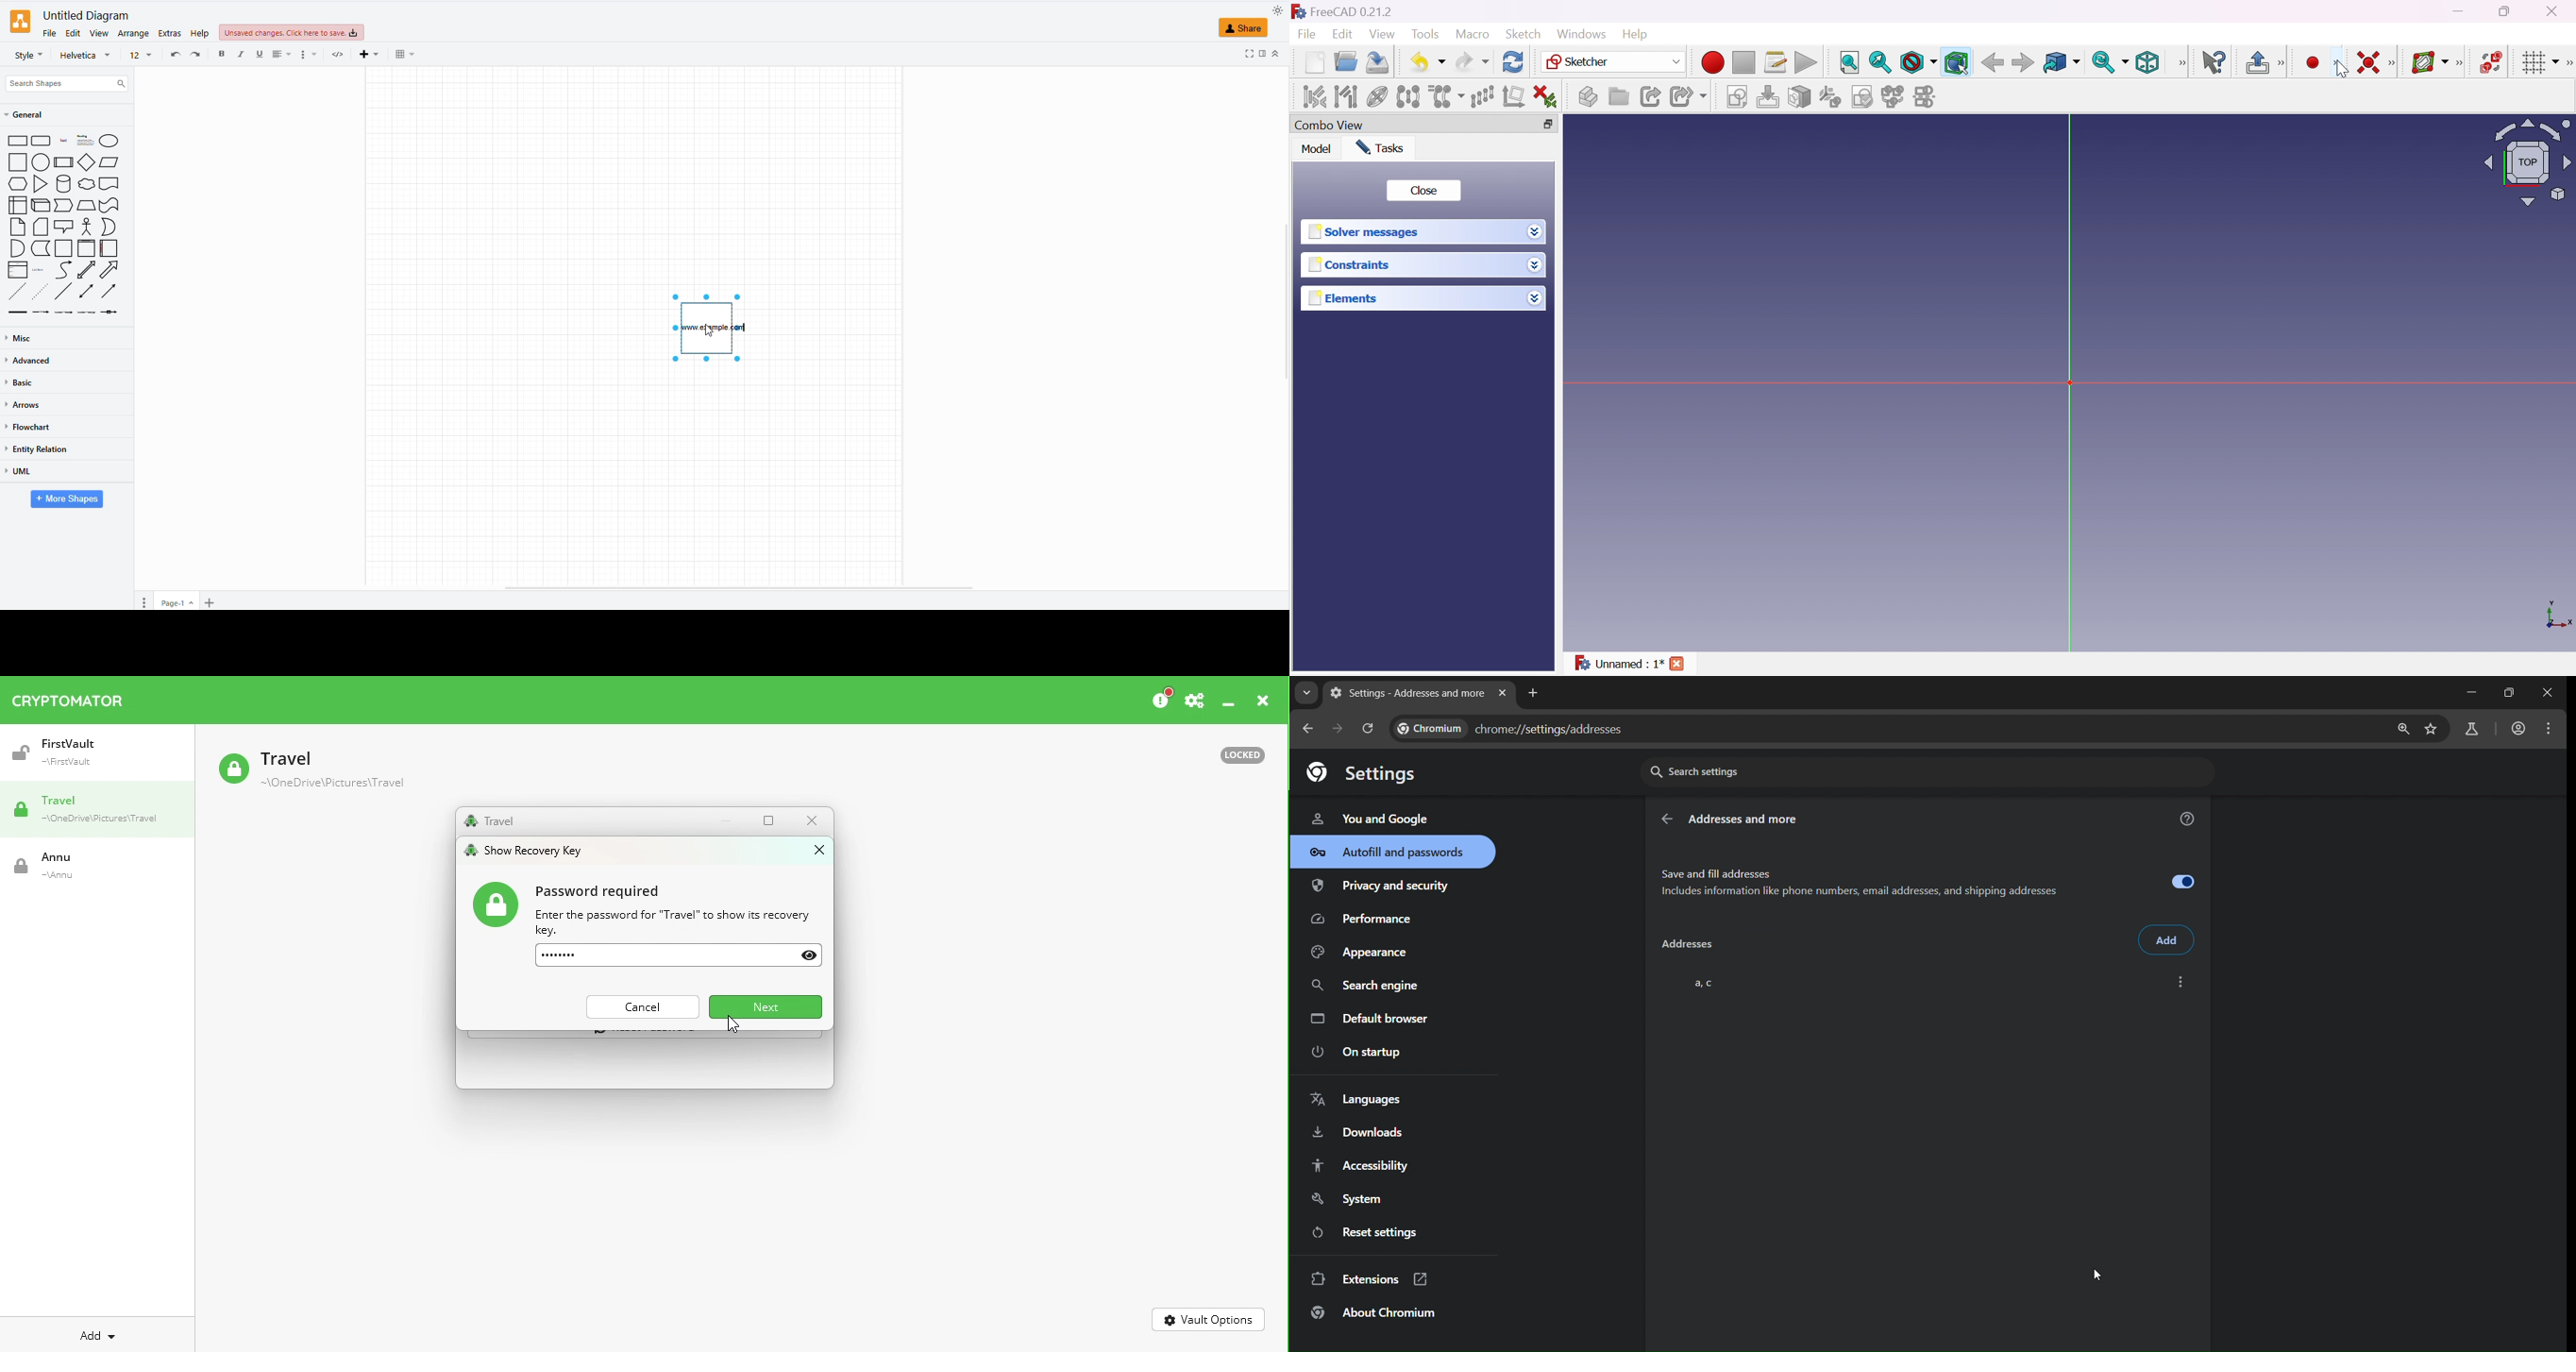 This screenshot has height=1372, width=2576. What do you see at coordinates (21, 338) in the screenshot?
I see `misc` at bounding box center [21, 338].